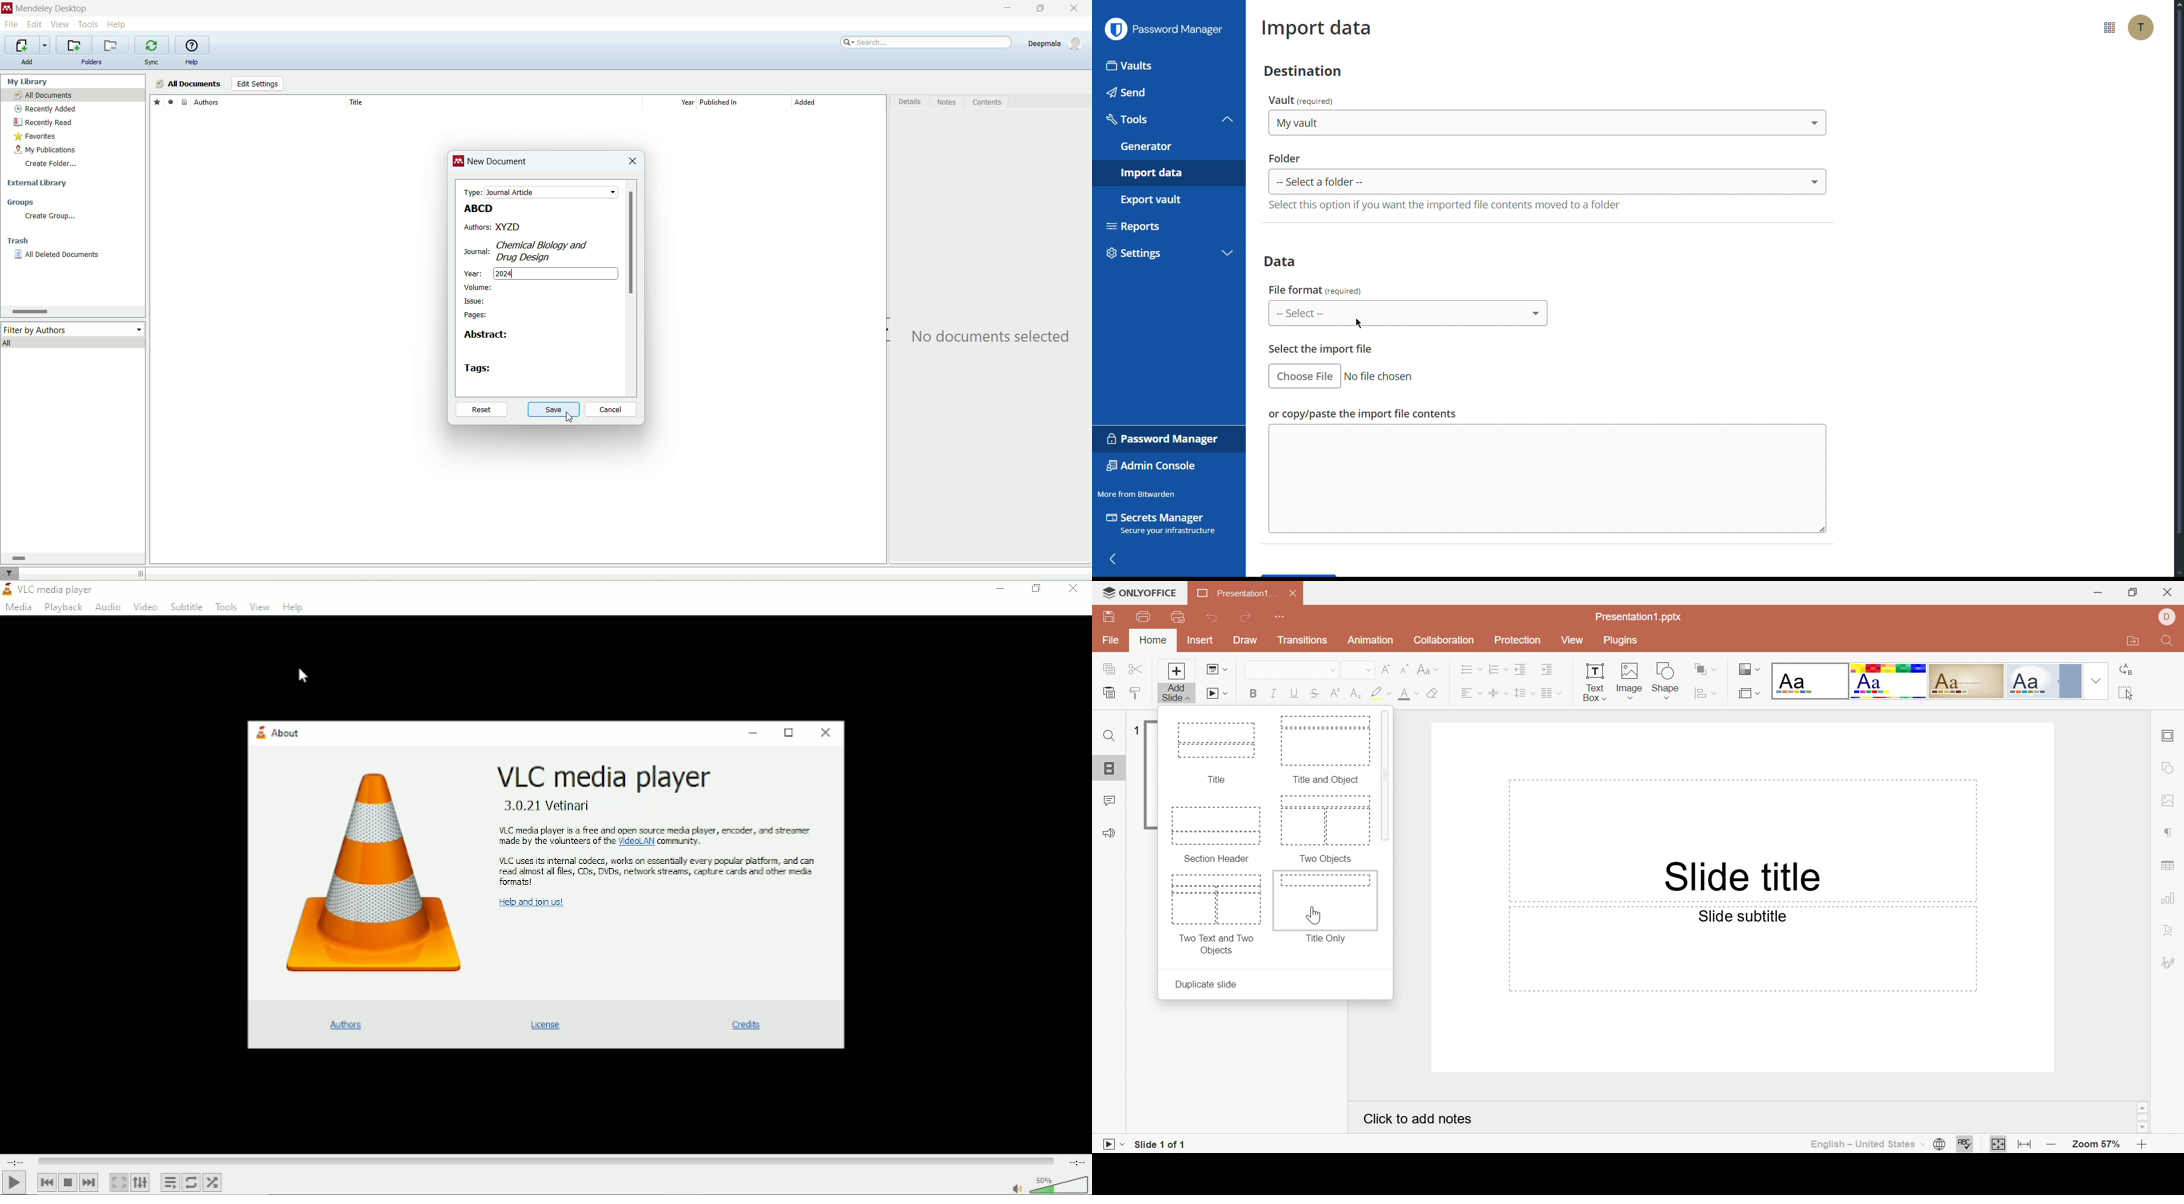 The width and height of the screenshot is (2184, 1204). I want to click on back, so click(1115, 561).